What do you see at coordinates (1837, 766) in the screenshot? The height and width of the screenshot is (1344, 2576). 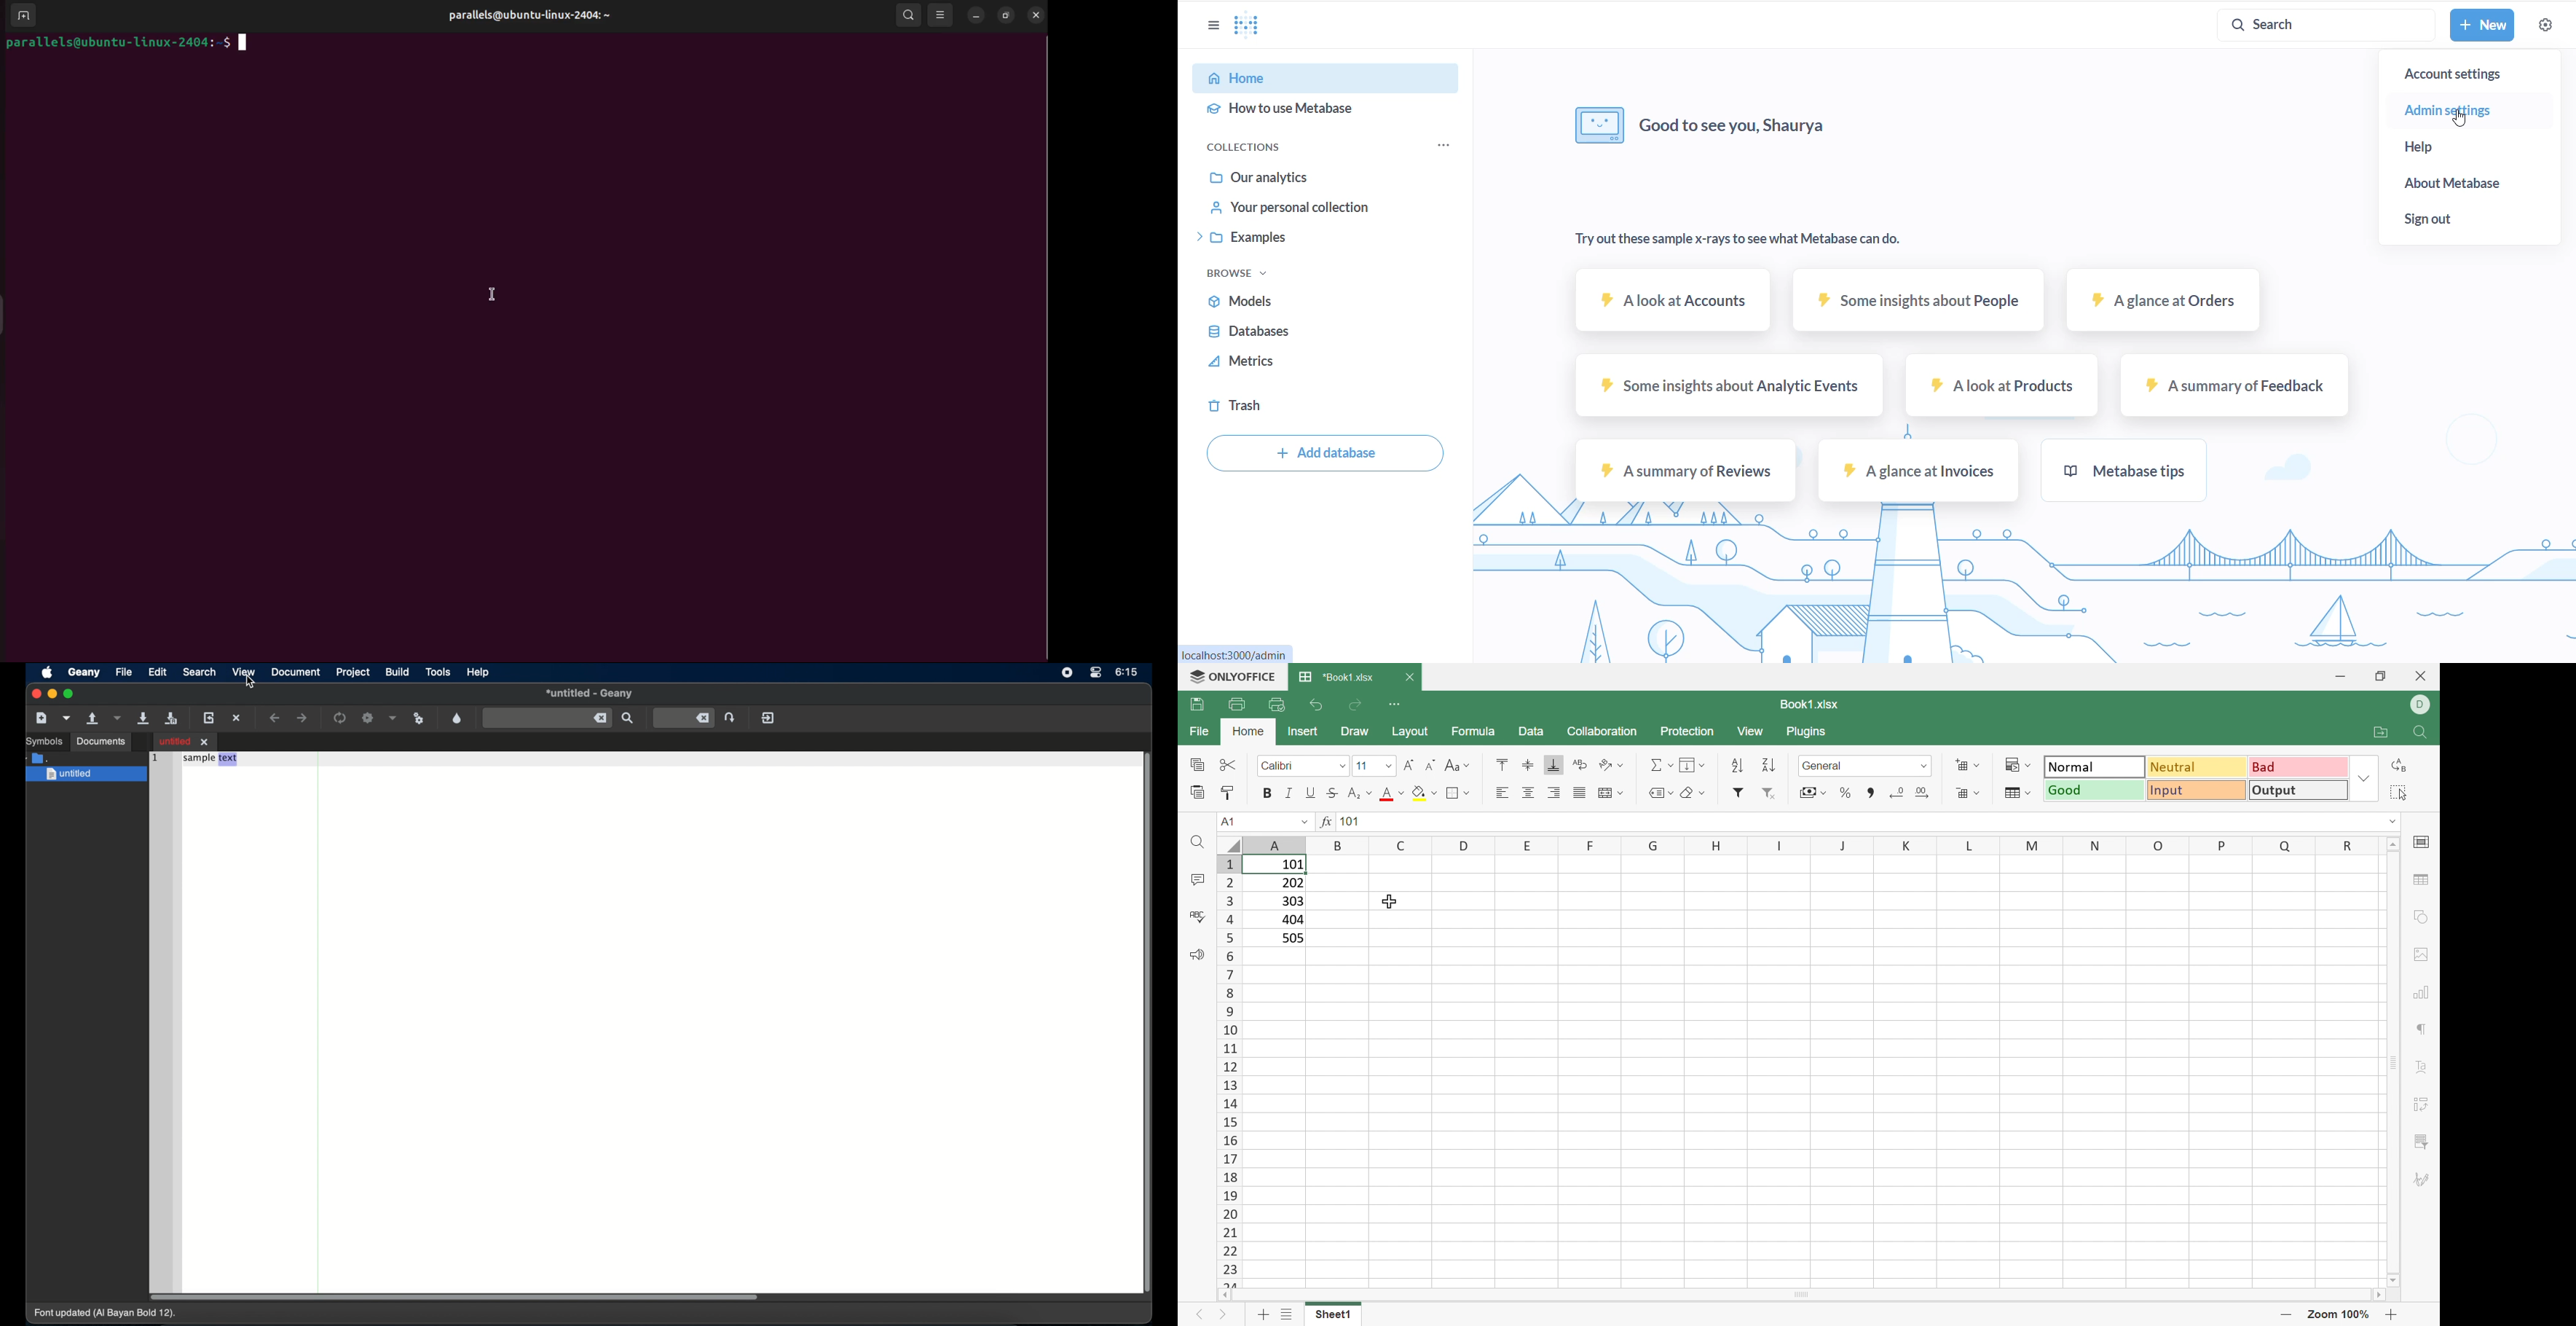 I see `Number format` at bounding box center [1837, 766].